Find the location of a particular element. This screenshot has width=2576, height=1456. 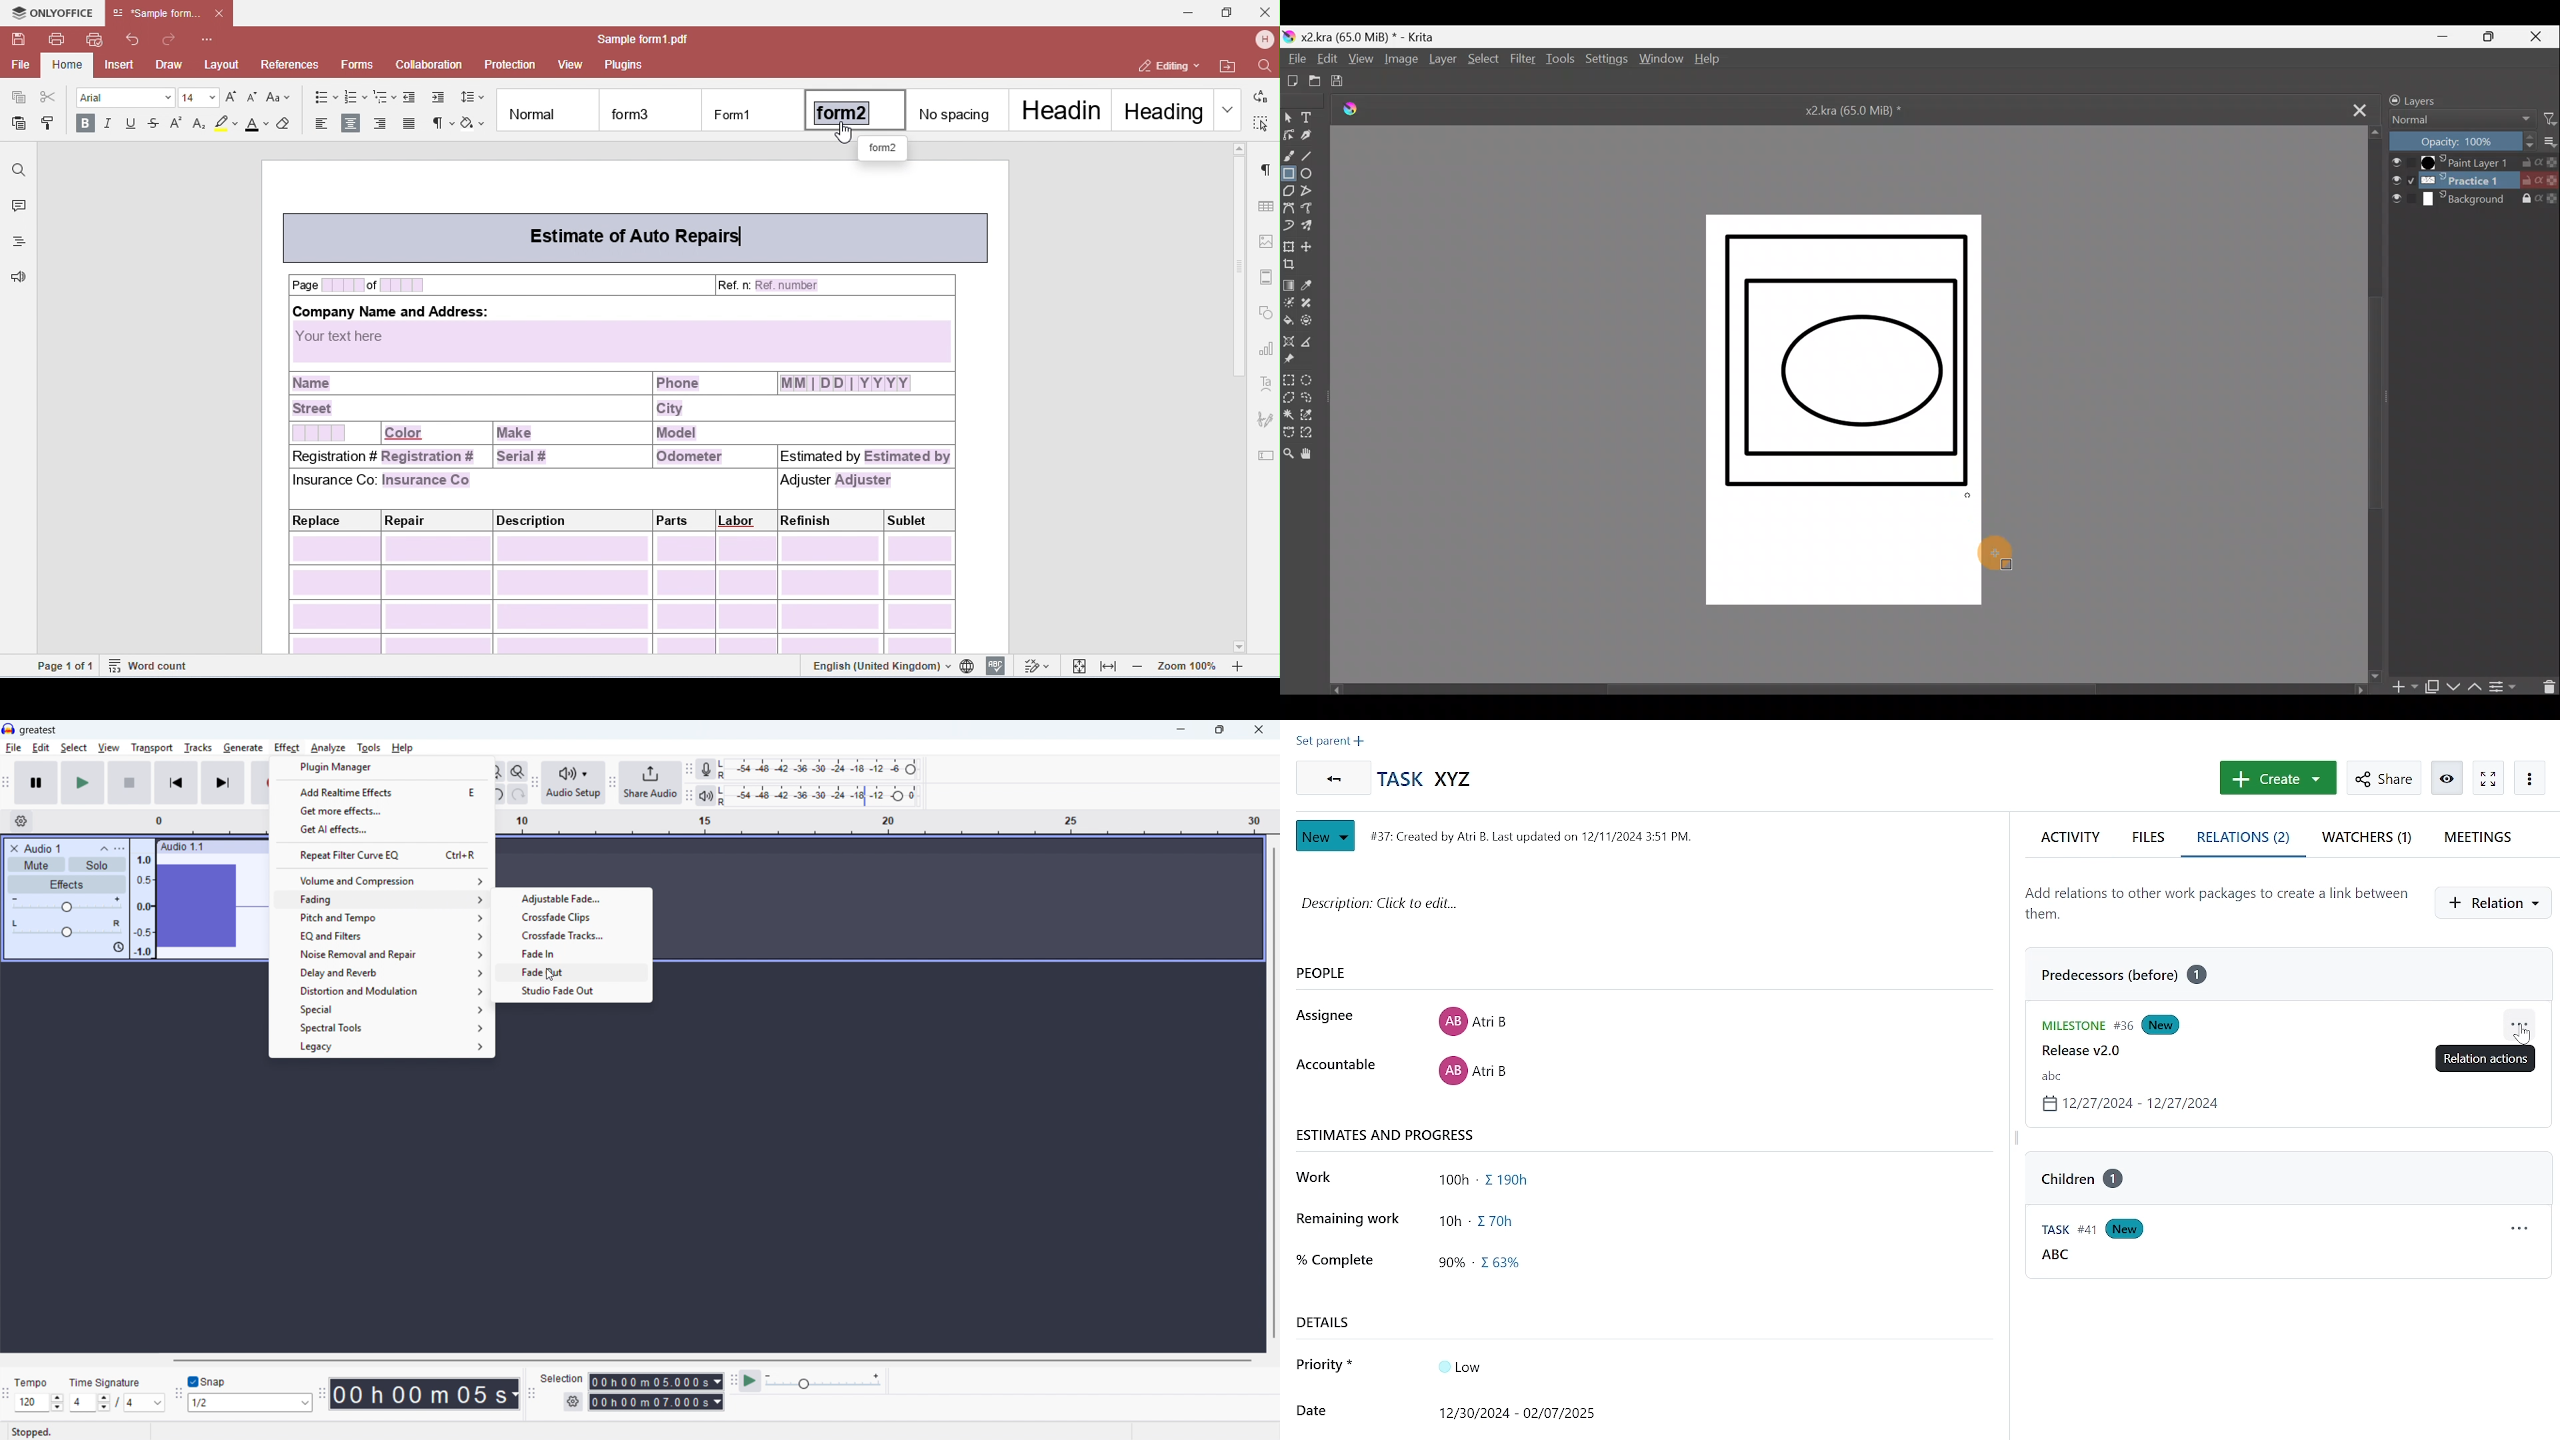

Zoom tool is located at coordinates (1288, 451).